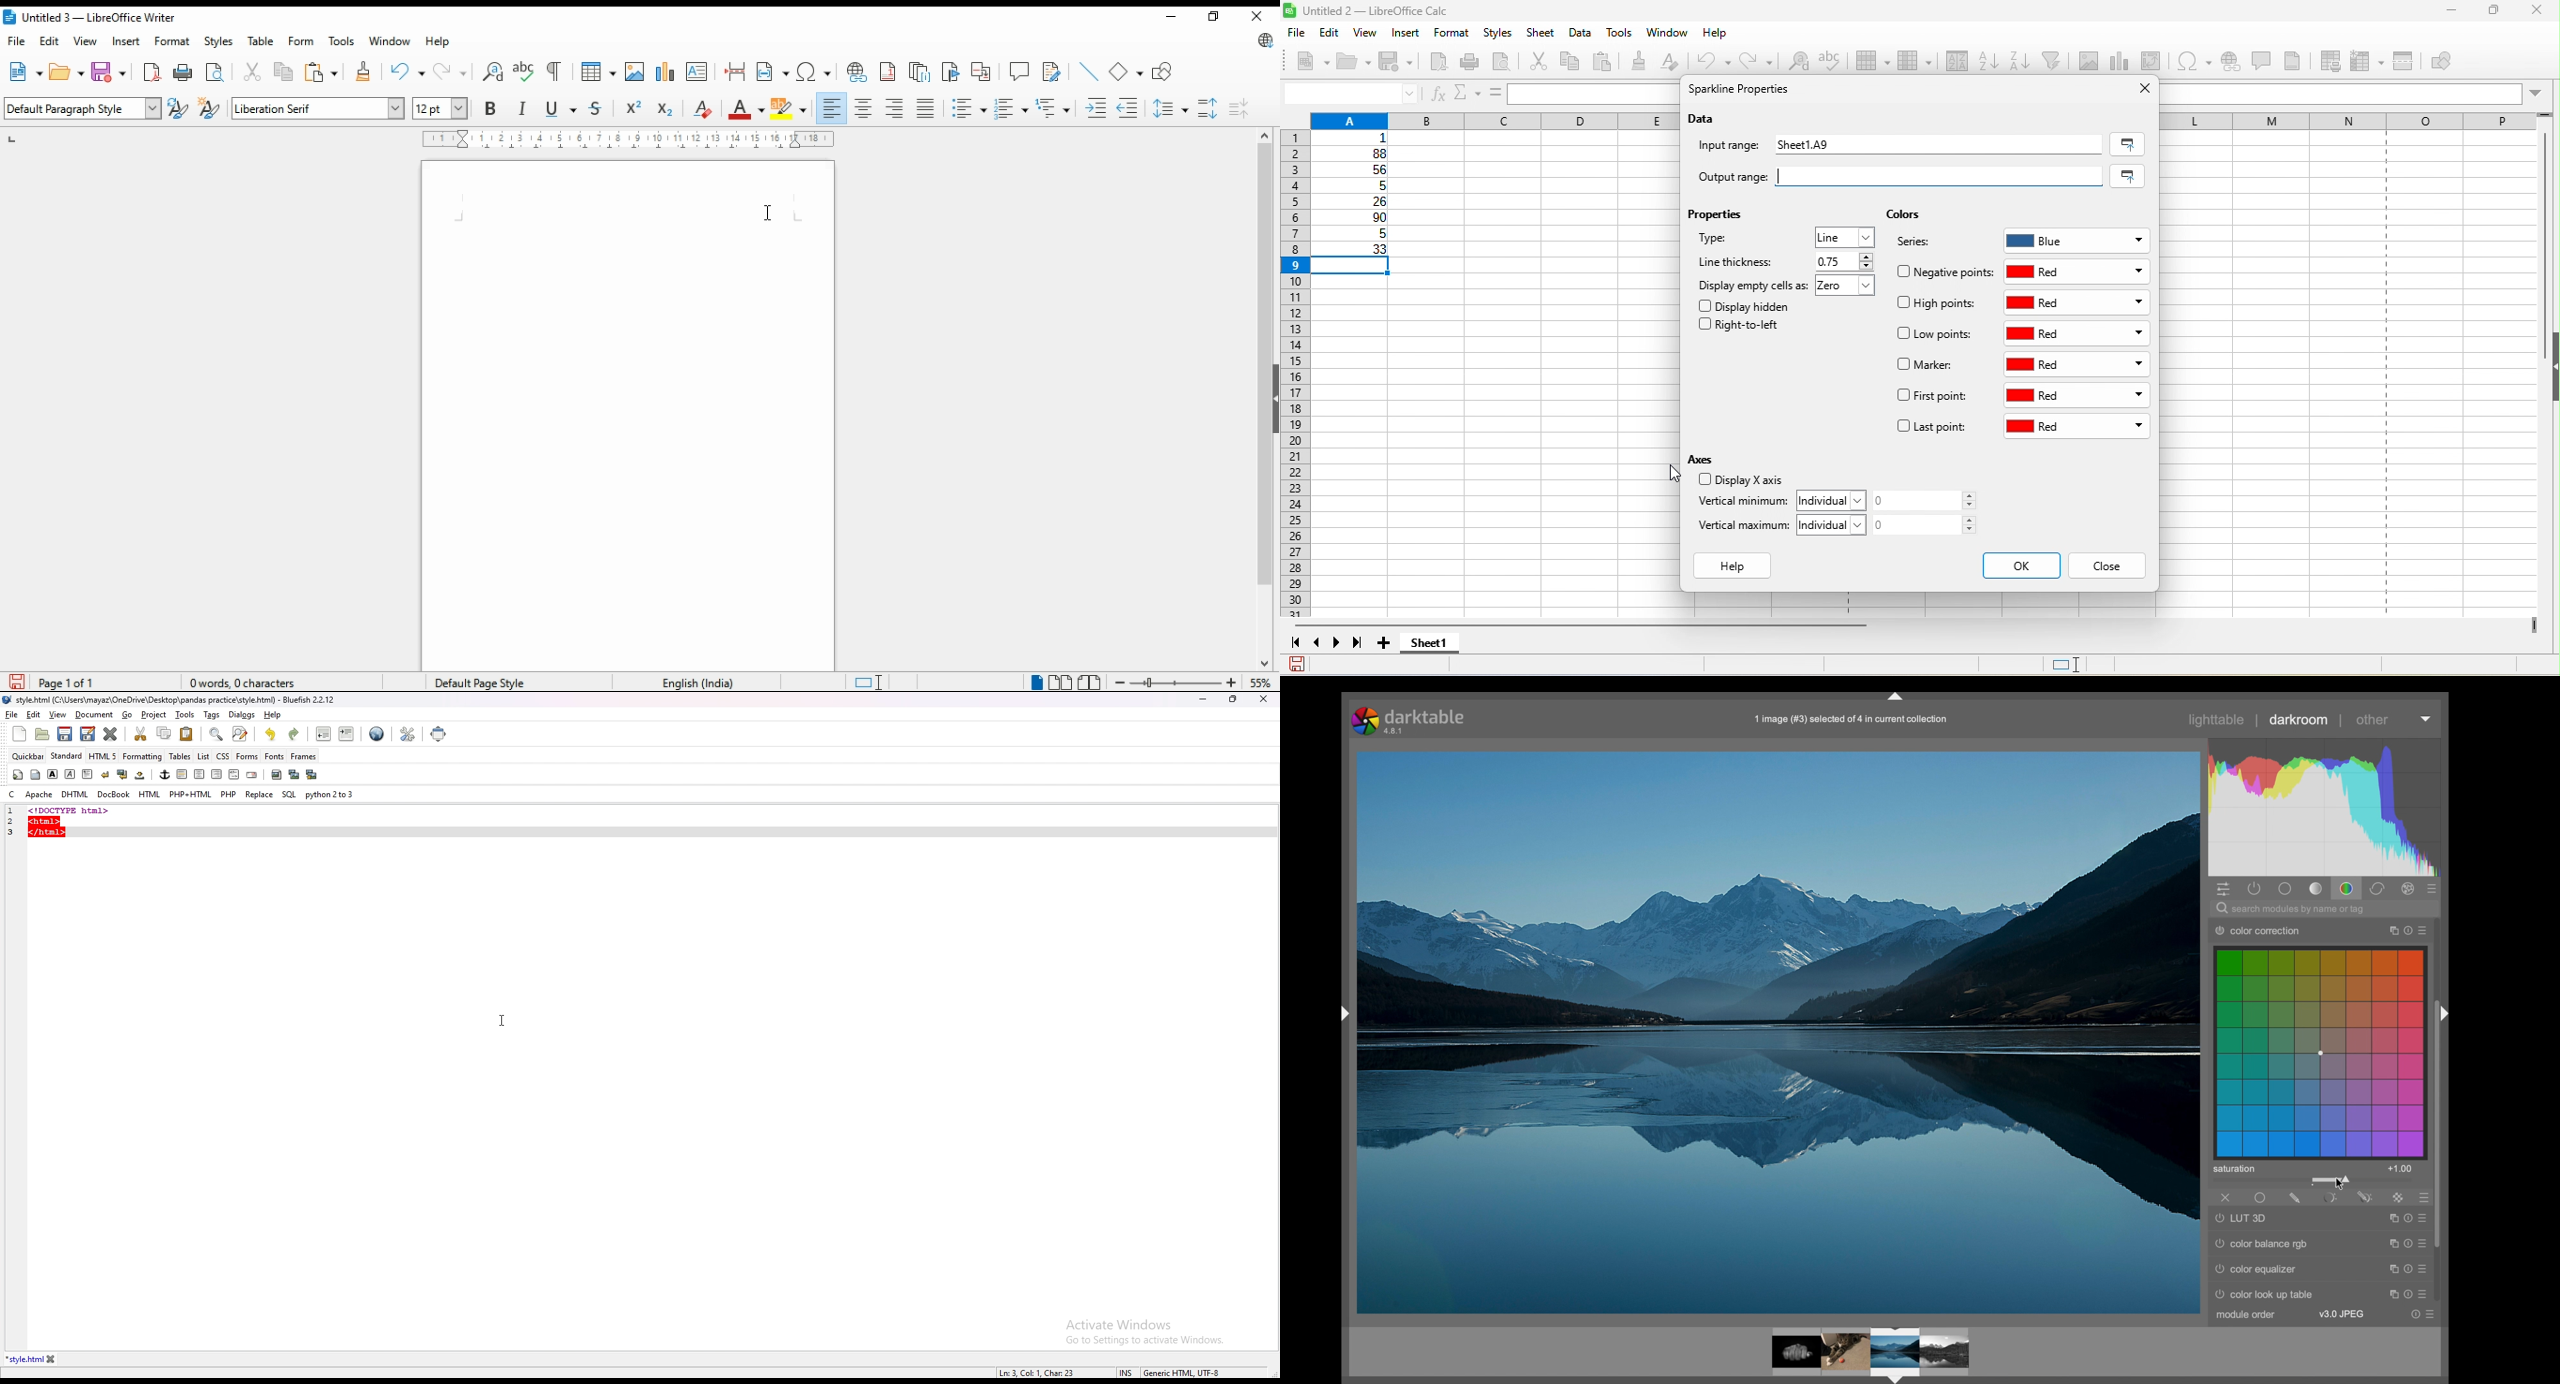  Describe the element at coordinates (1499, 34) in the screenshot. I see `styles` at that location.